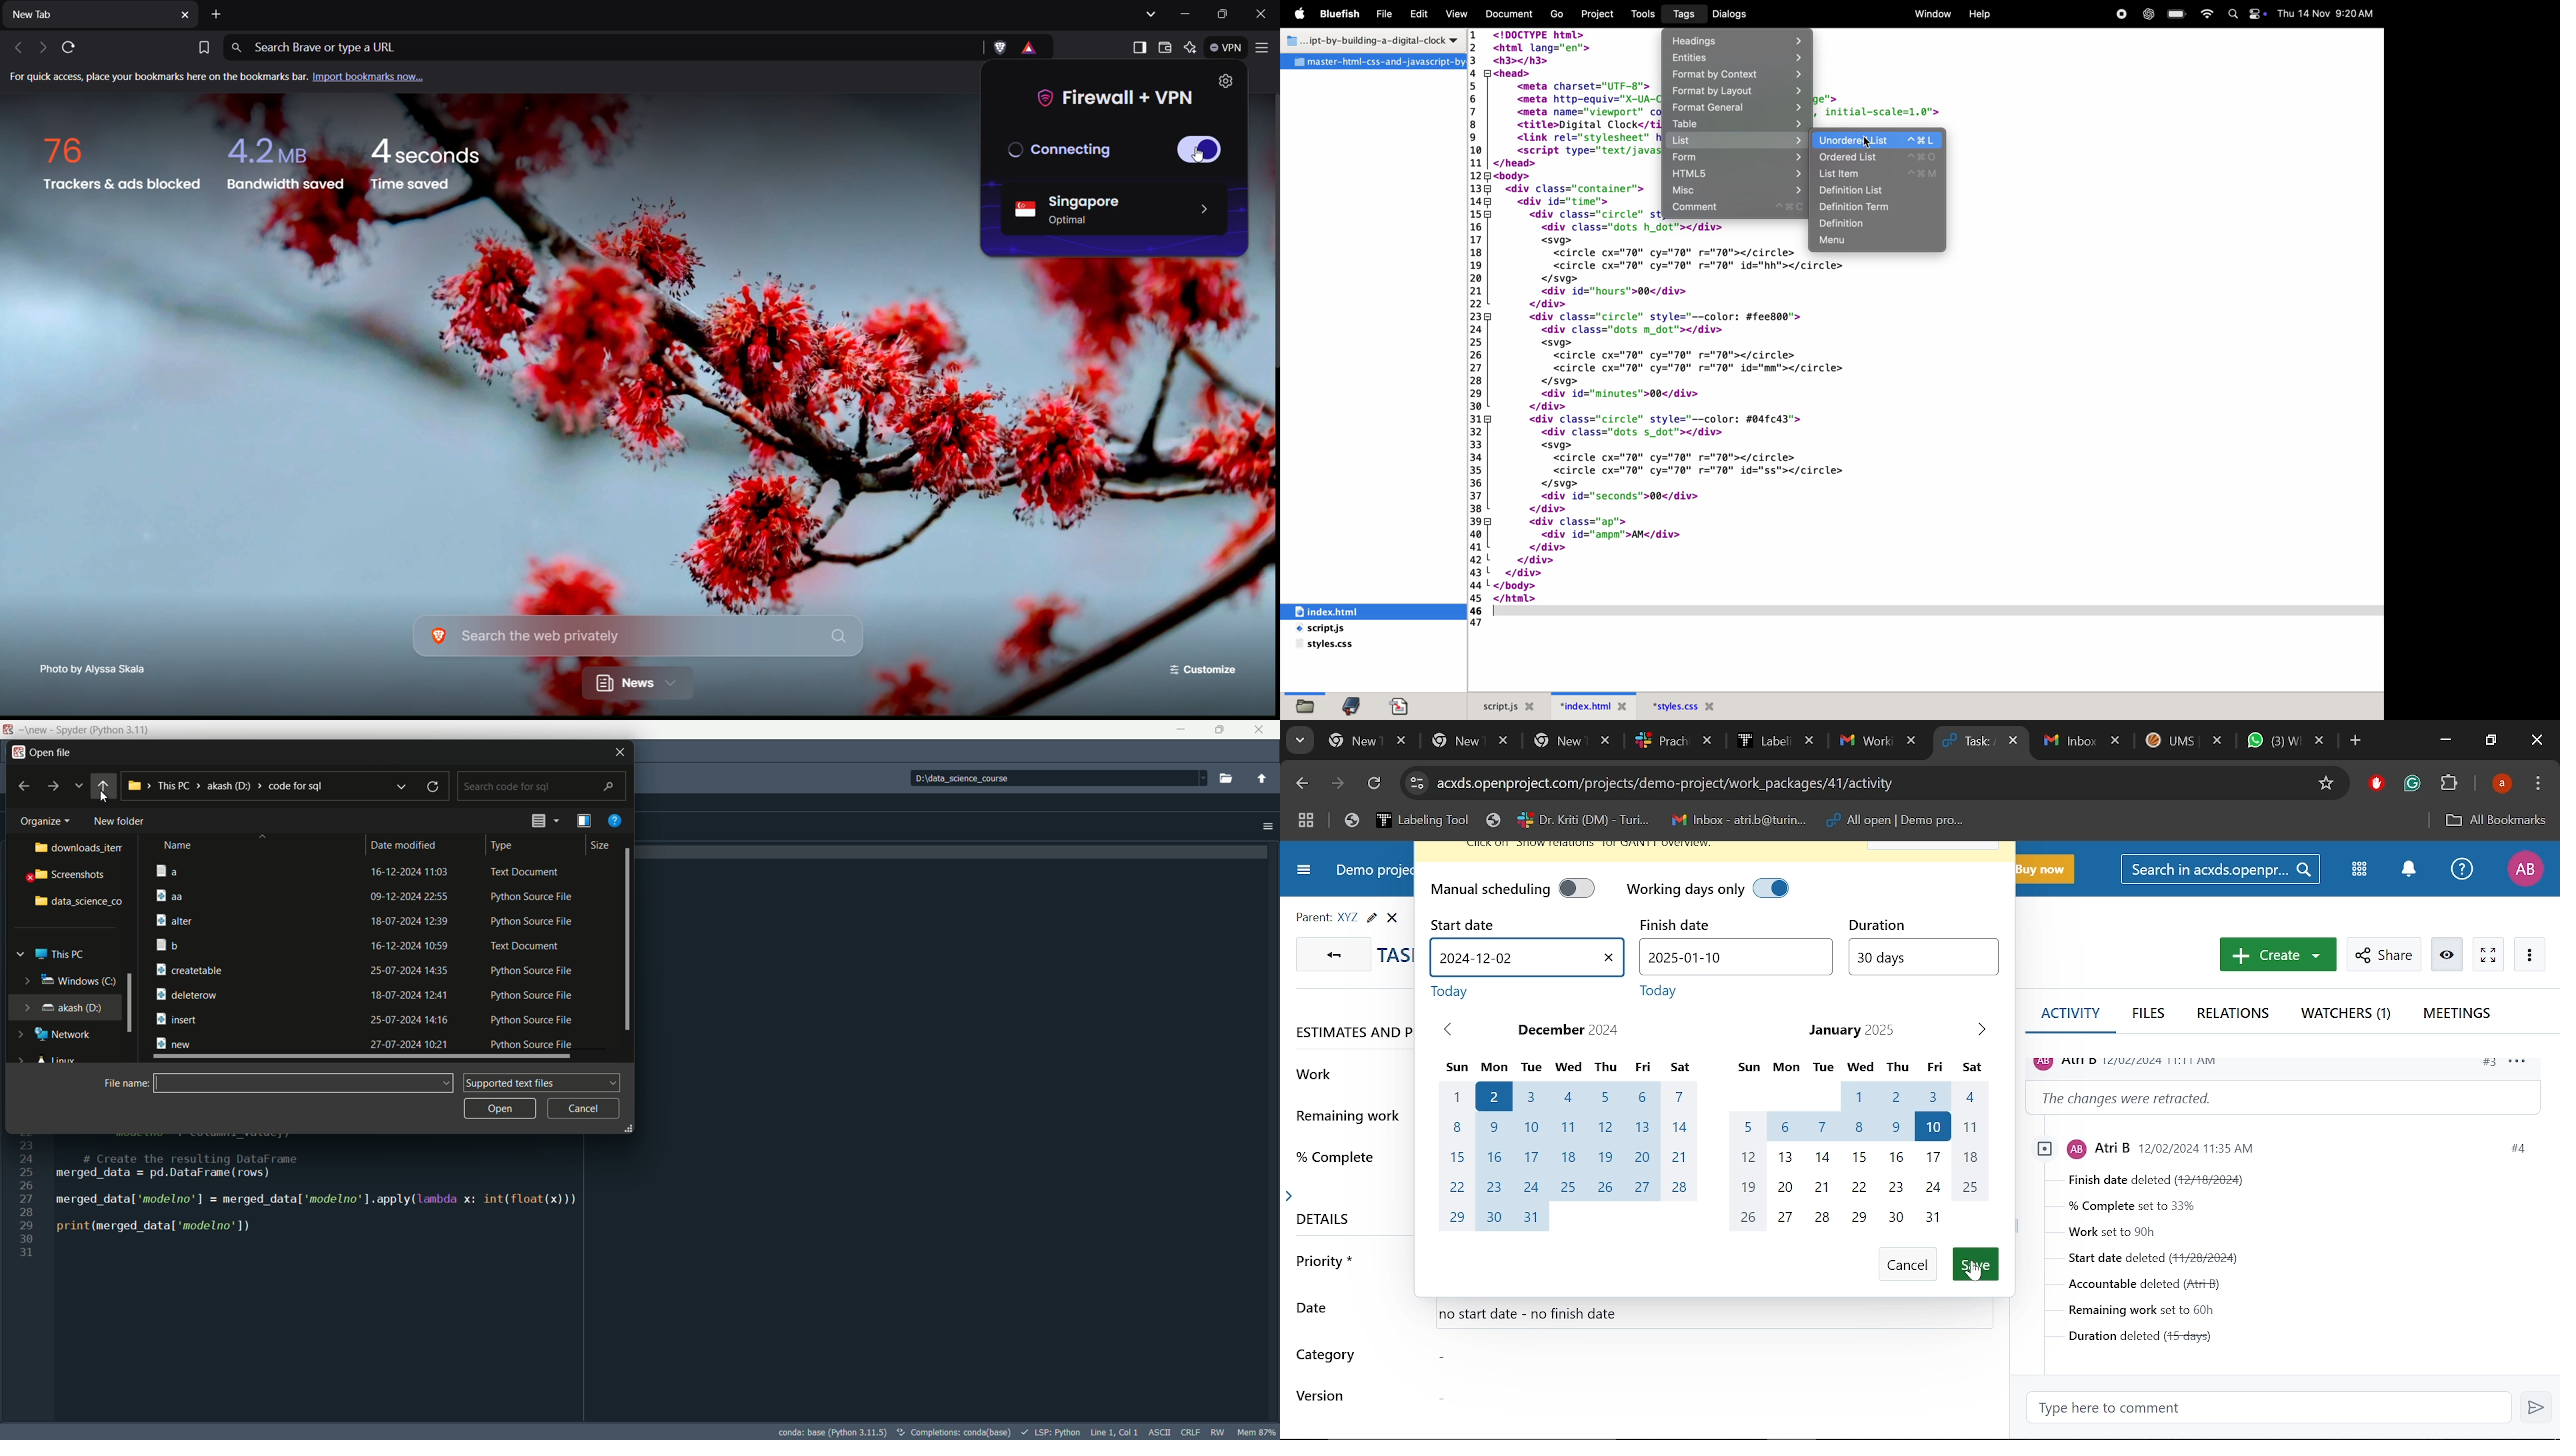  What do you see at coordinates (42, 752) in the screenshot?
I see `open file` at bounding box center [42, 752].